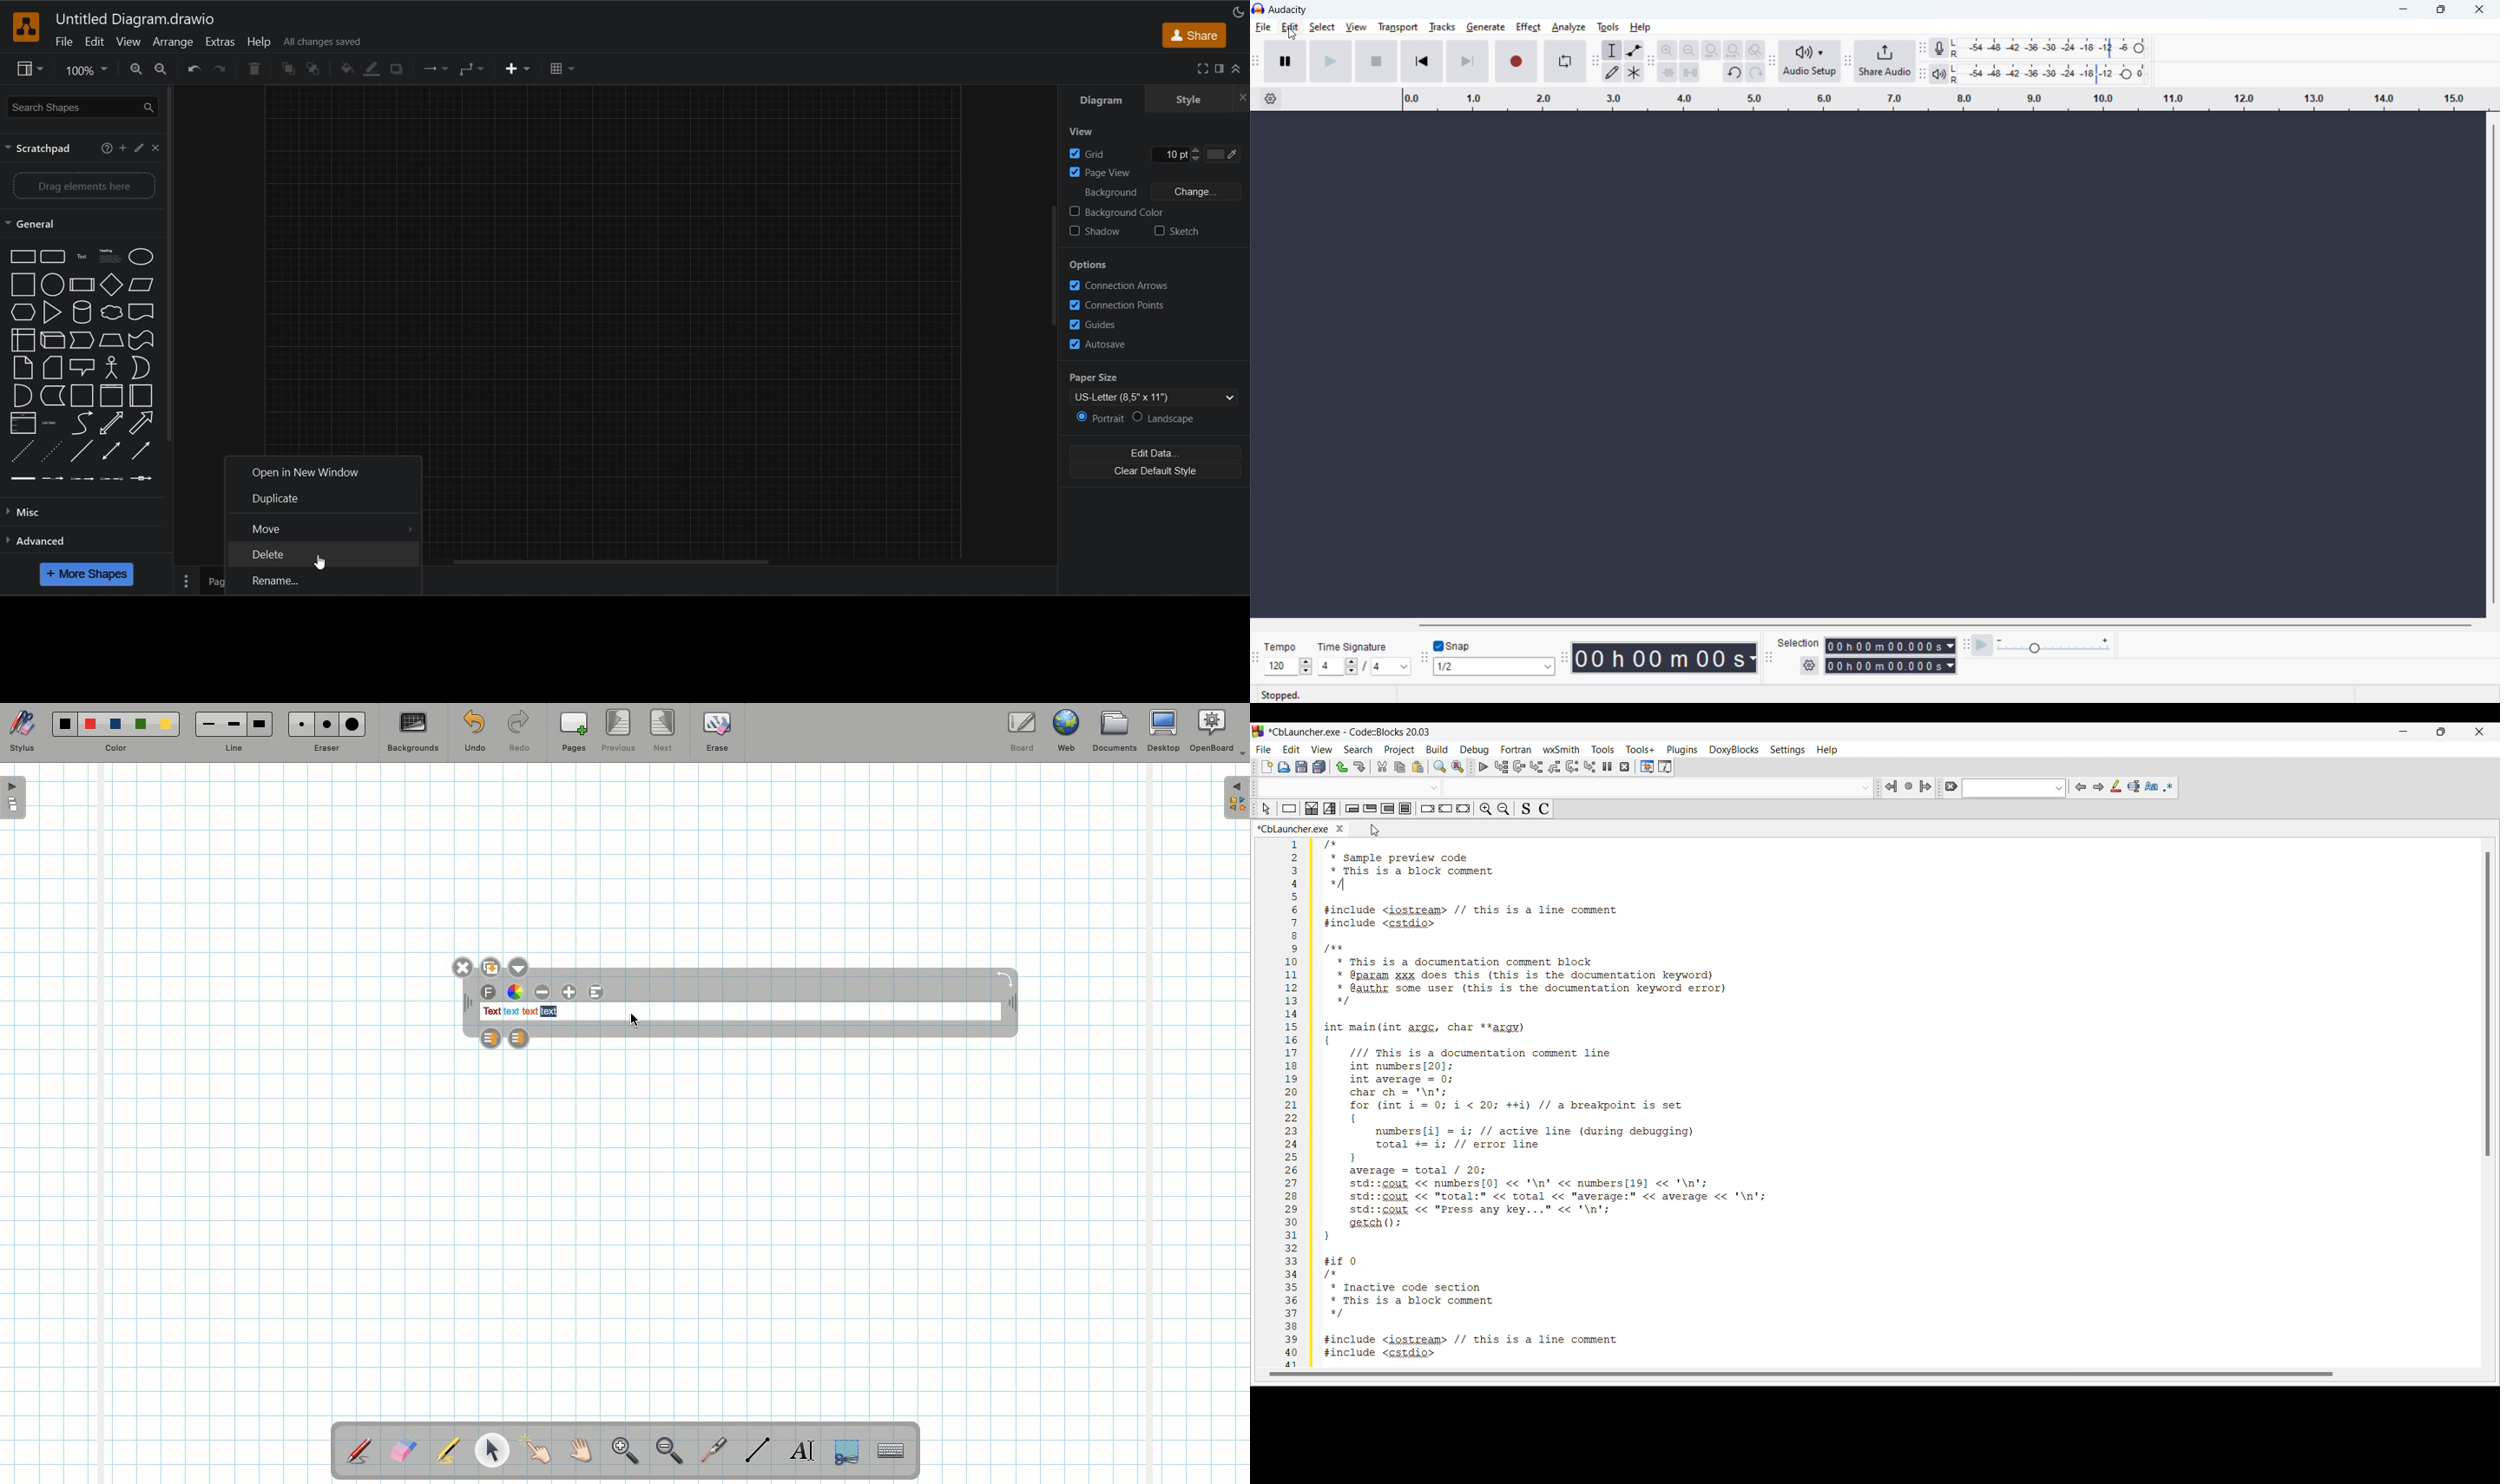  Describe the element at coordinates (1613, 49) in the screenshot. I see `selection tool` at that location.